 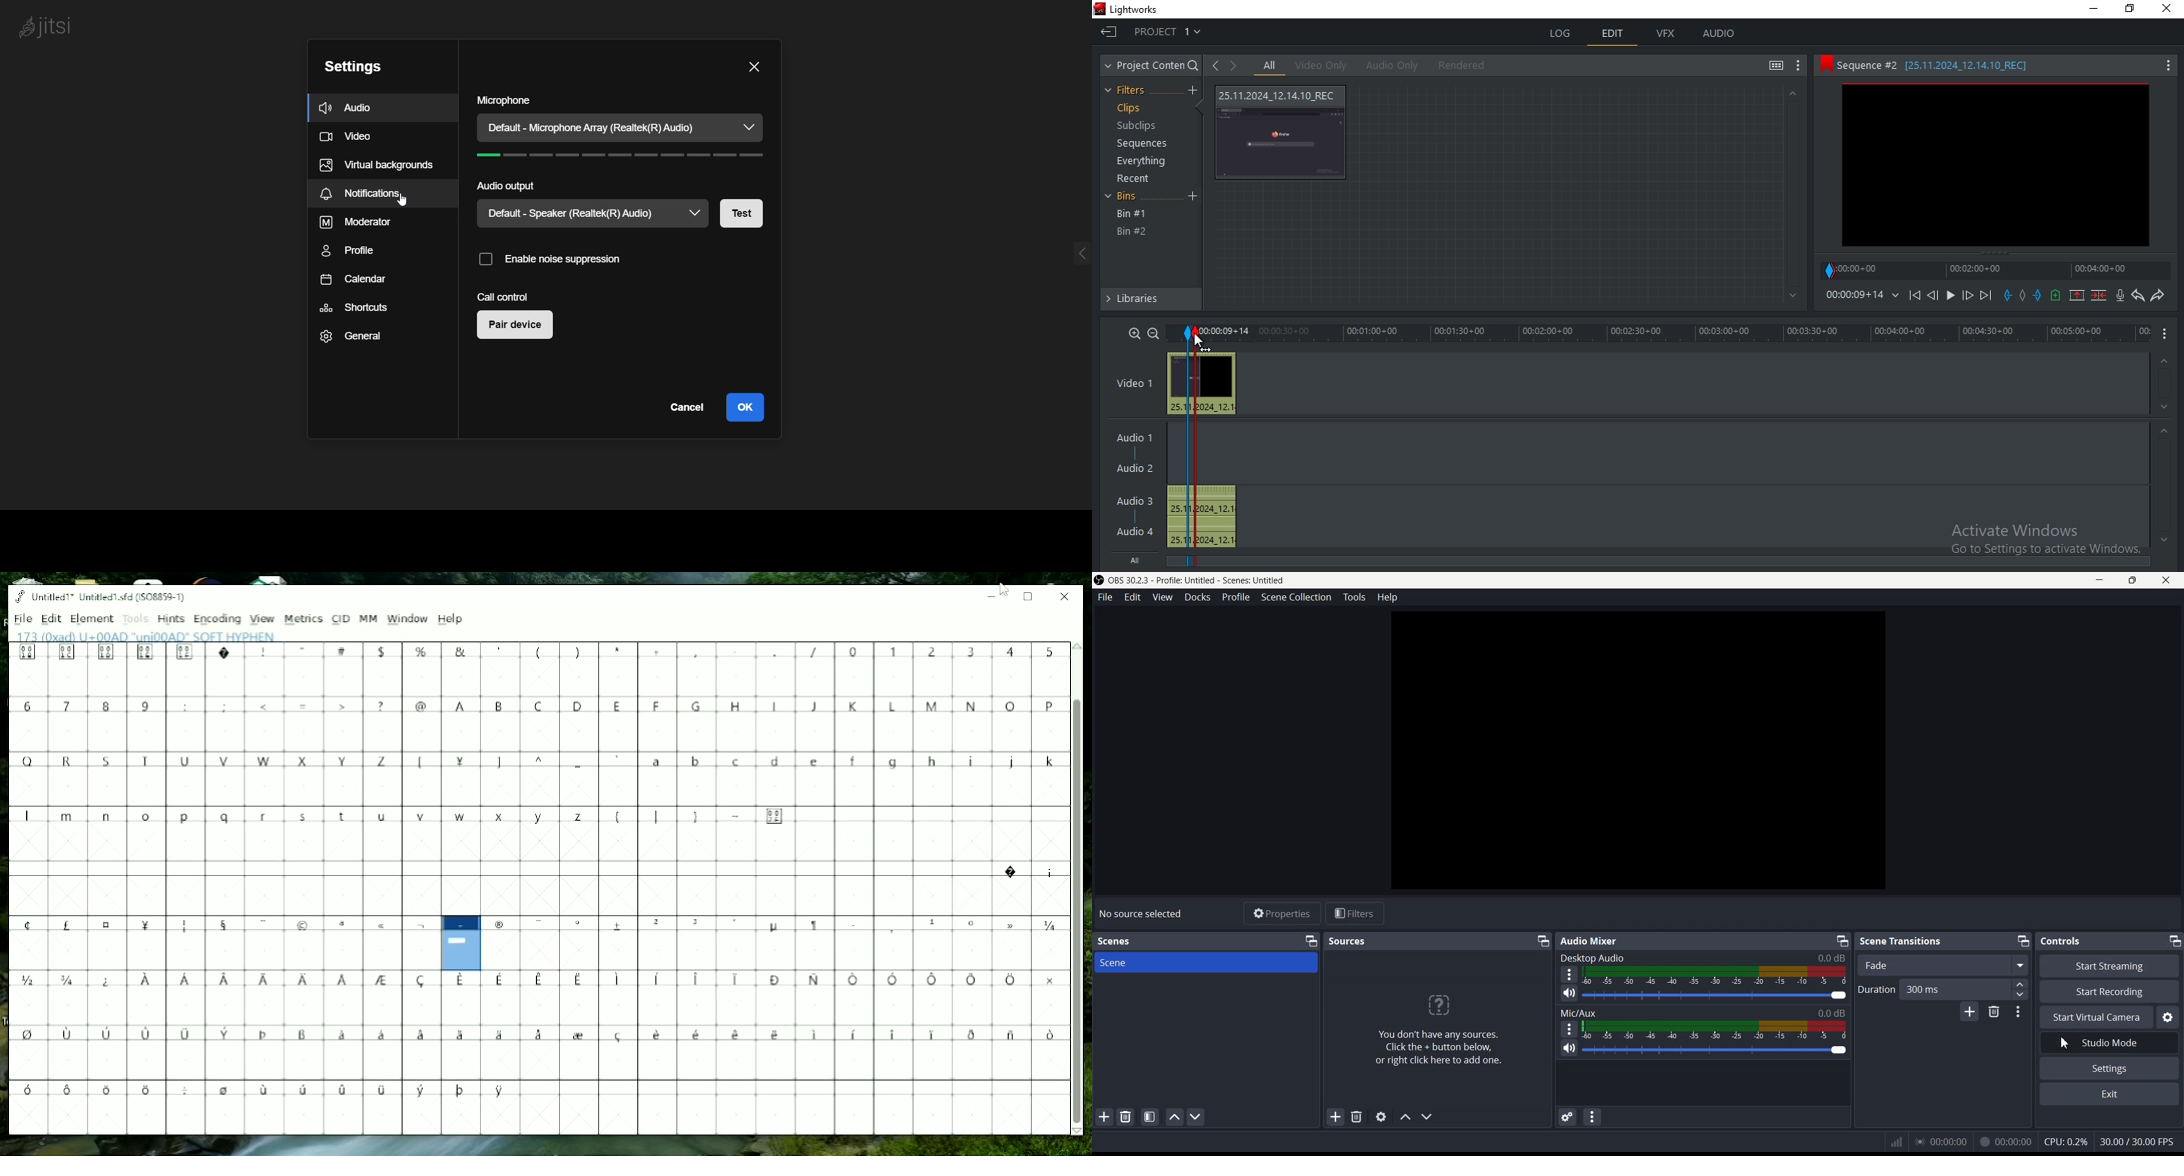 What do you see at coordinates (2021, 990) in the screenshot?
I see `Adjuster` at bounding box center [2021, 990].